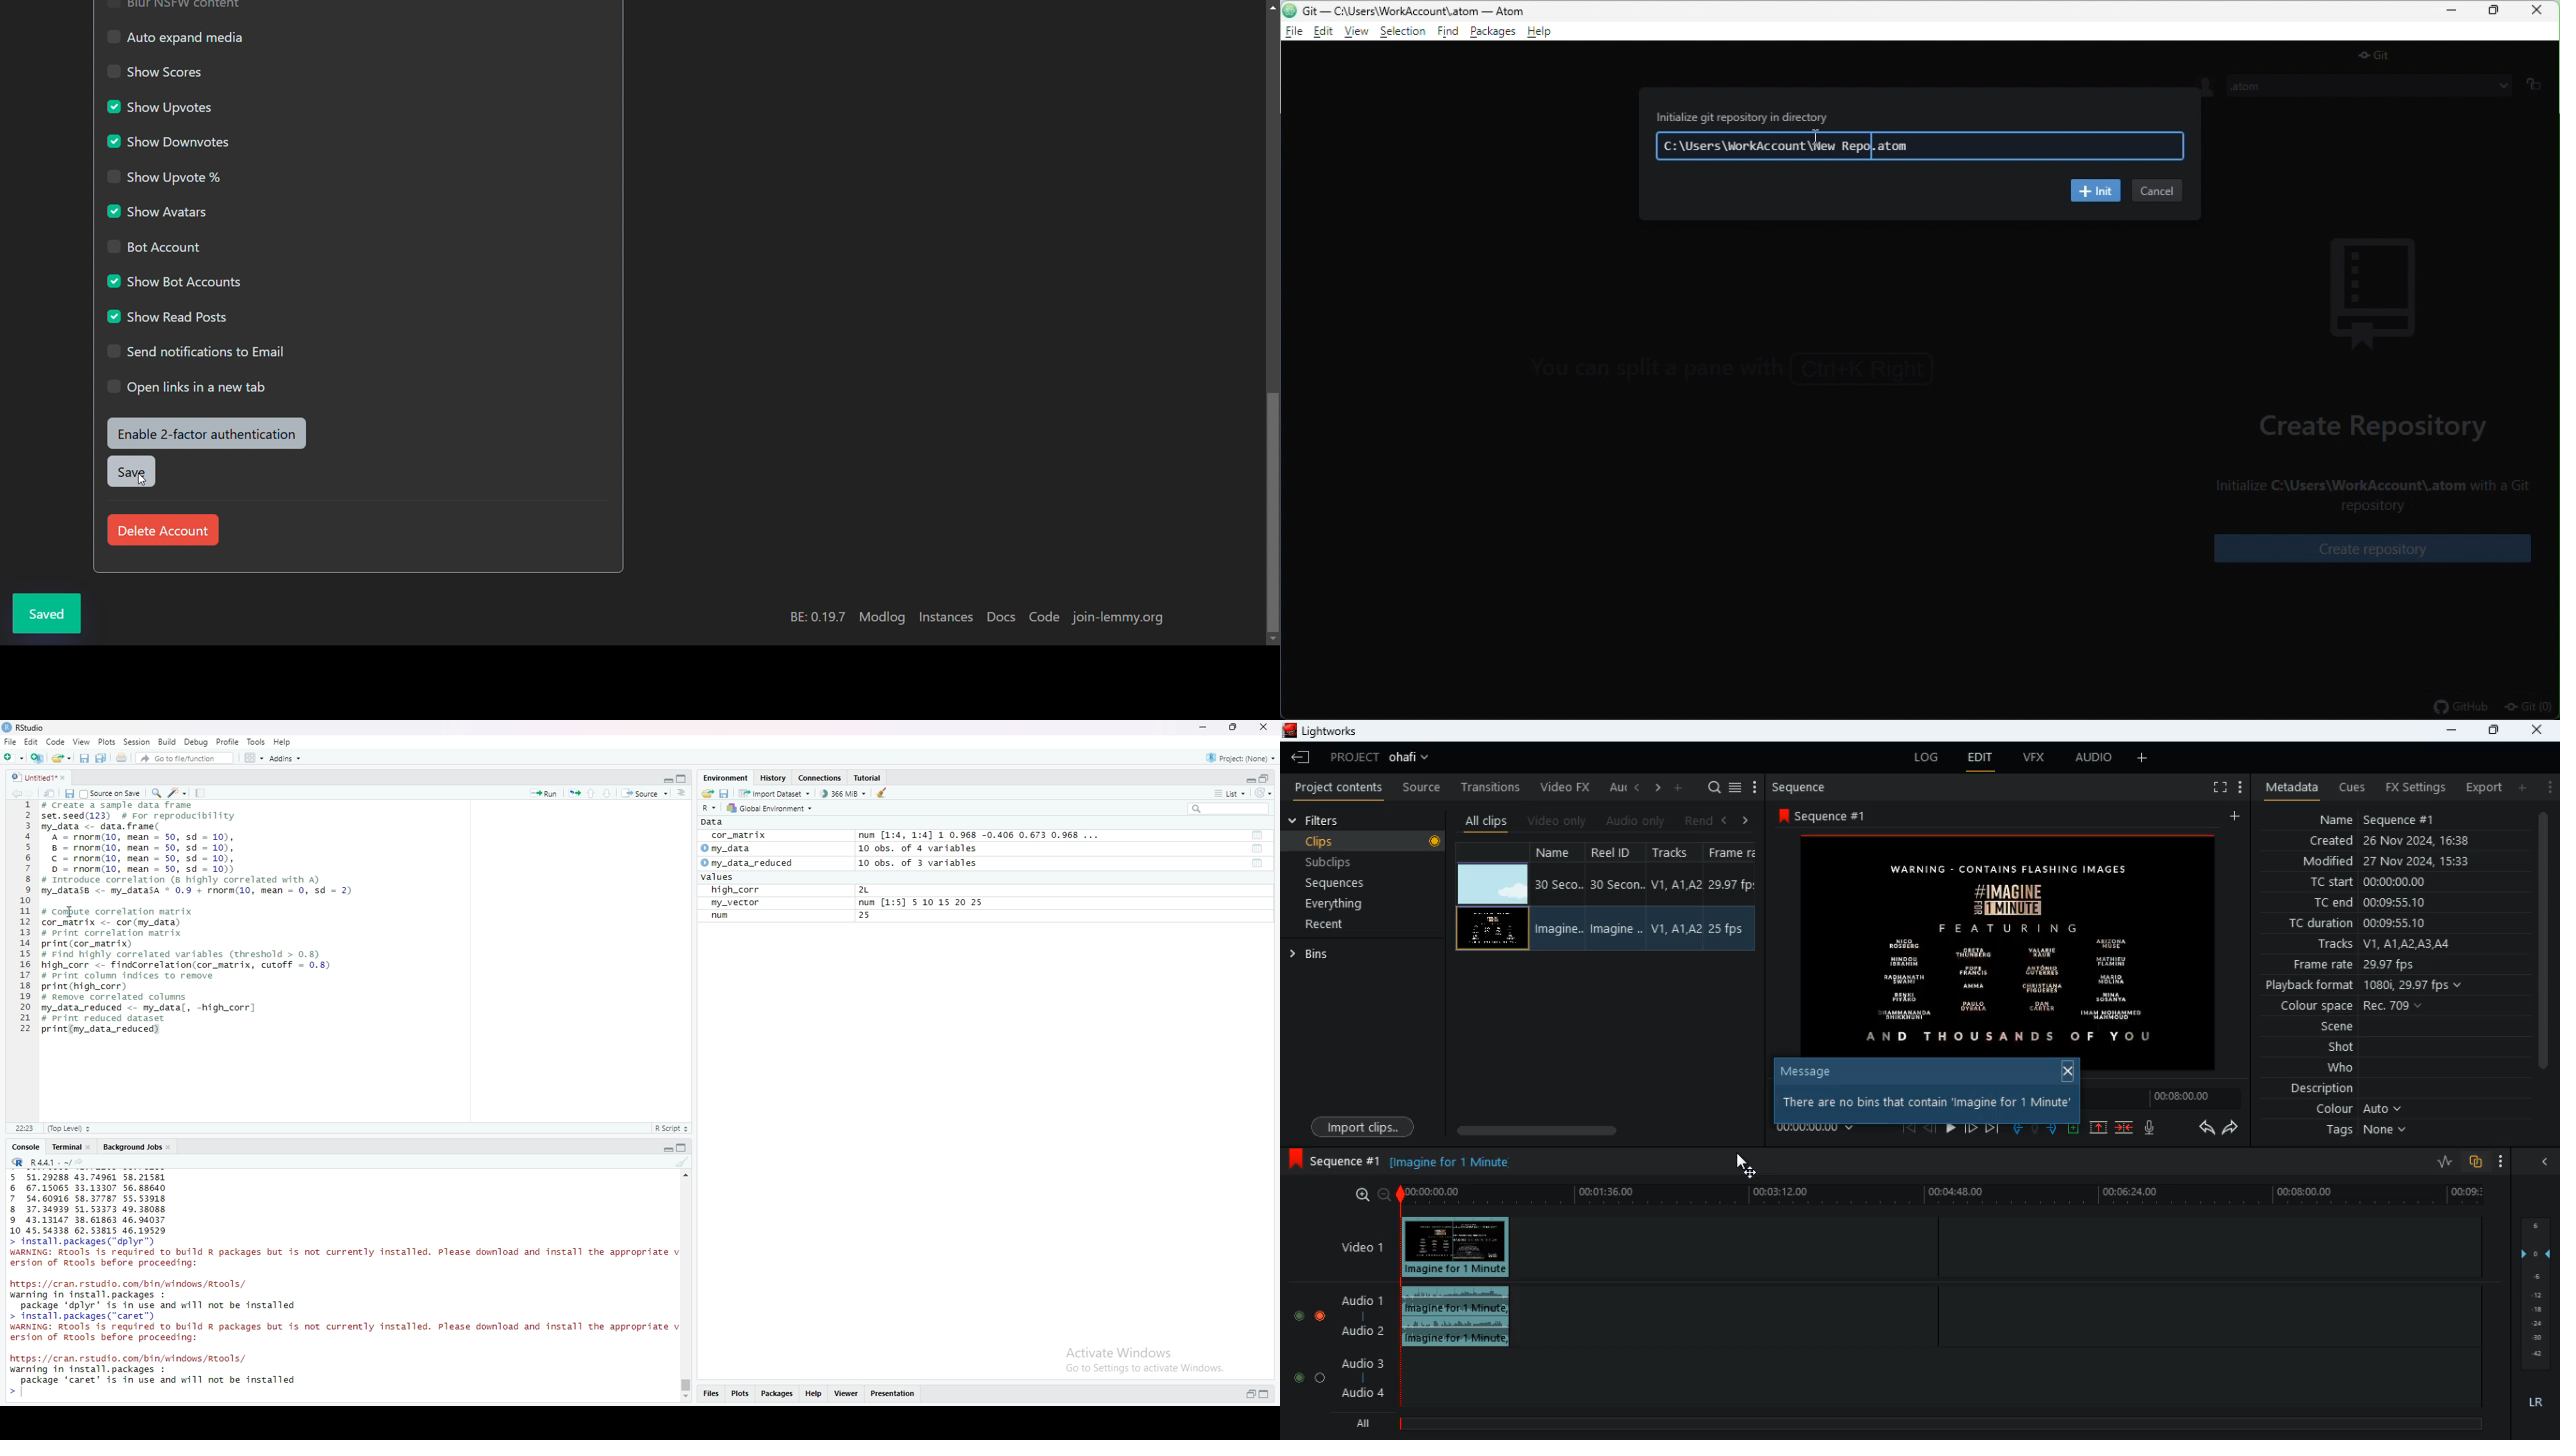  Describe the element at coordinates (848, 903) in the screenshot. I see `my_vector num [1:5] 5 10 15 20 25` at that location.